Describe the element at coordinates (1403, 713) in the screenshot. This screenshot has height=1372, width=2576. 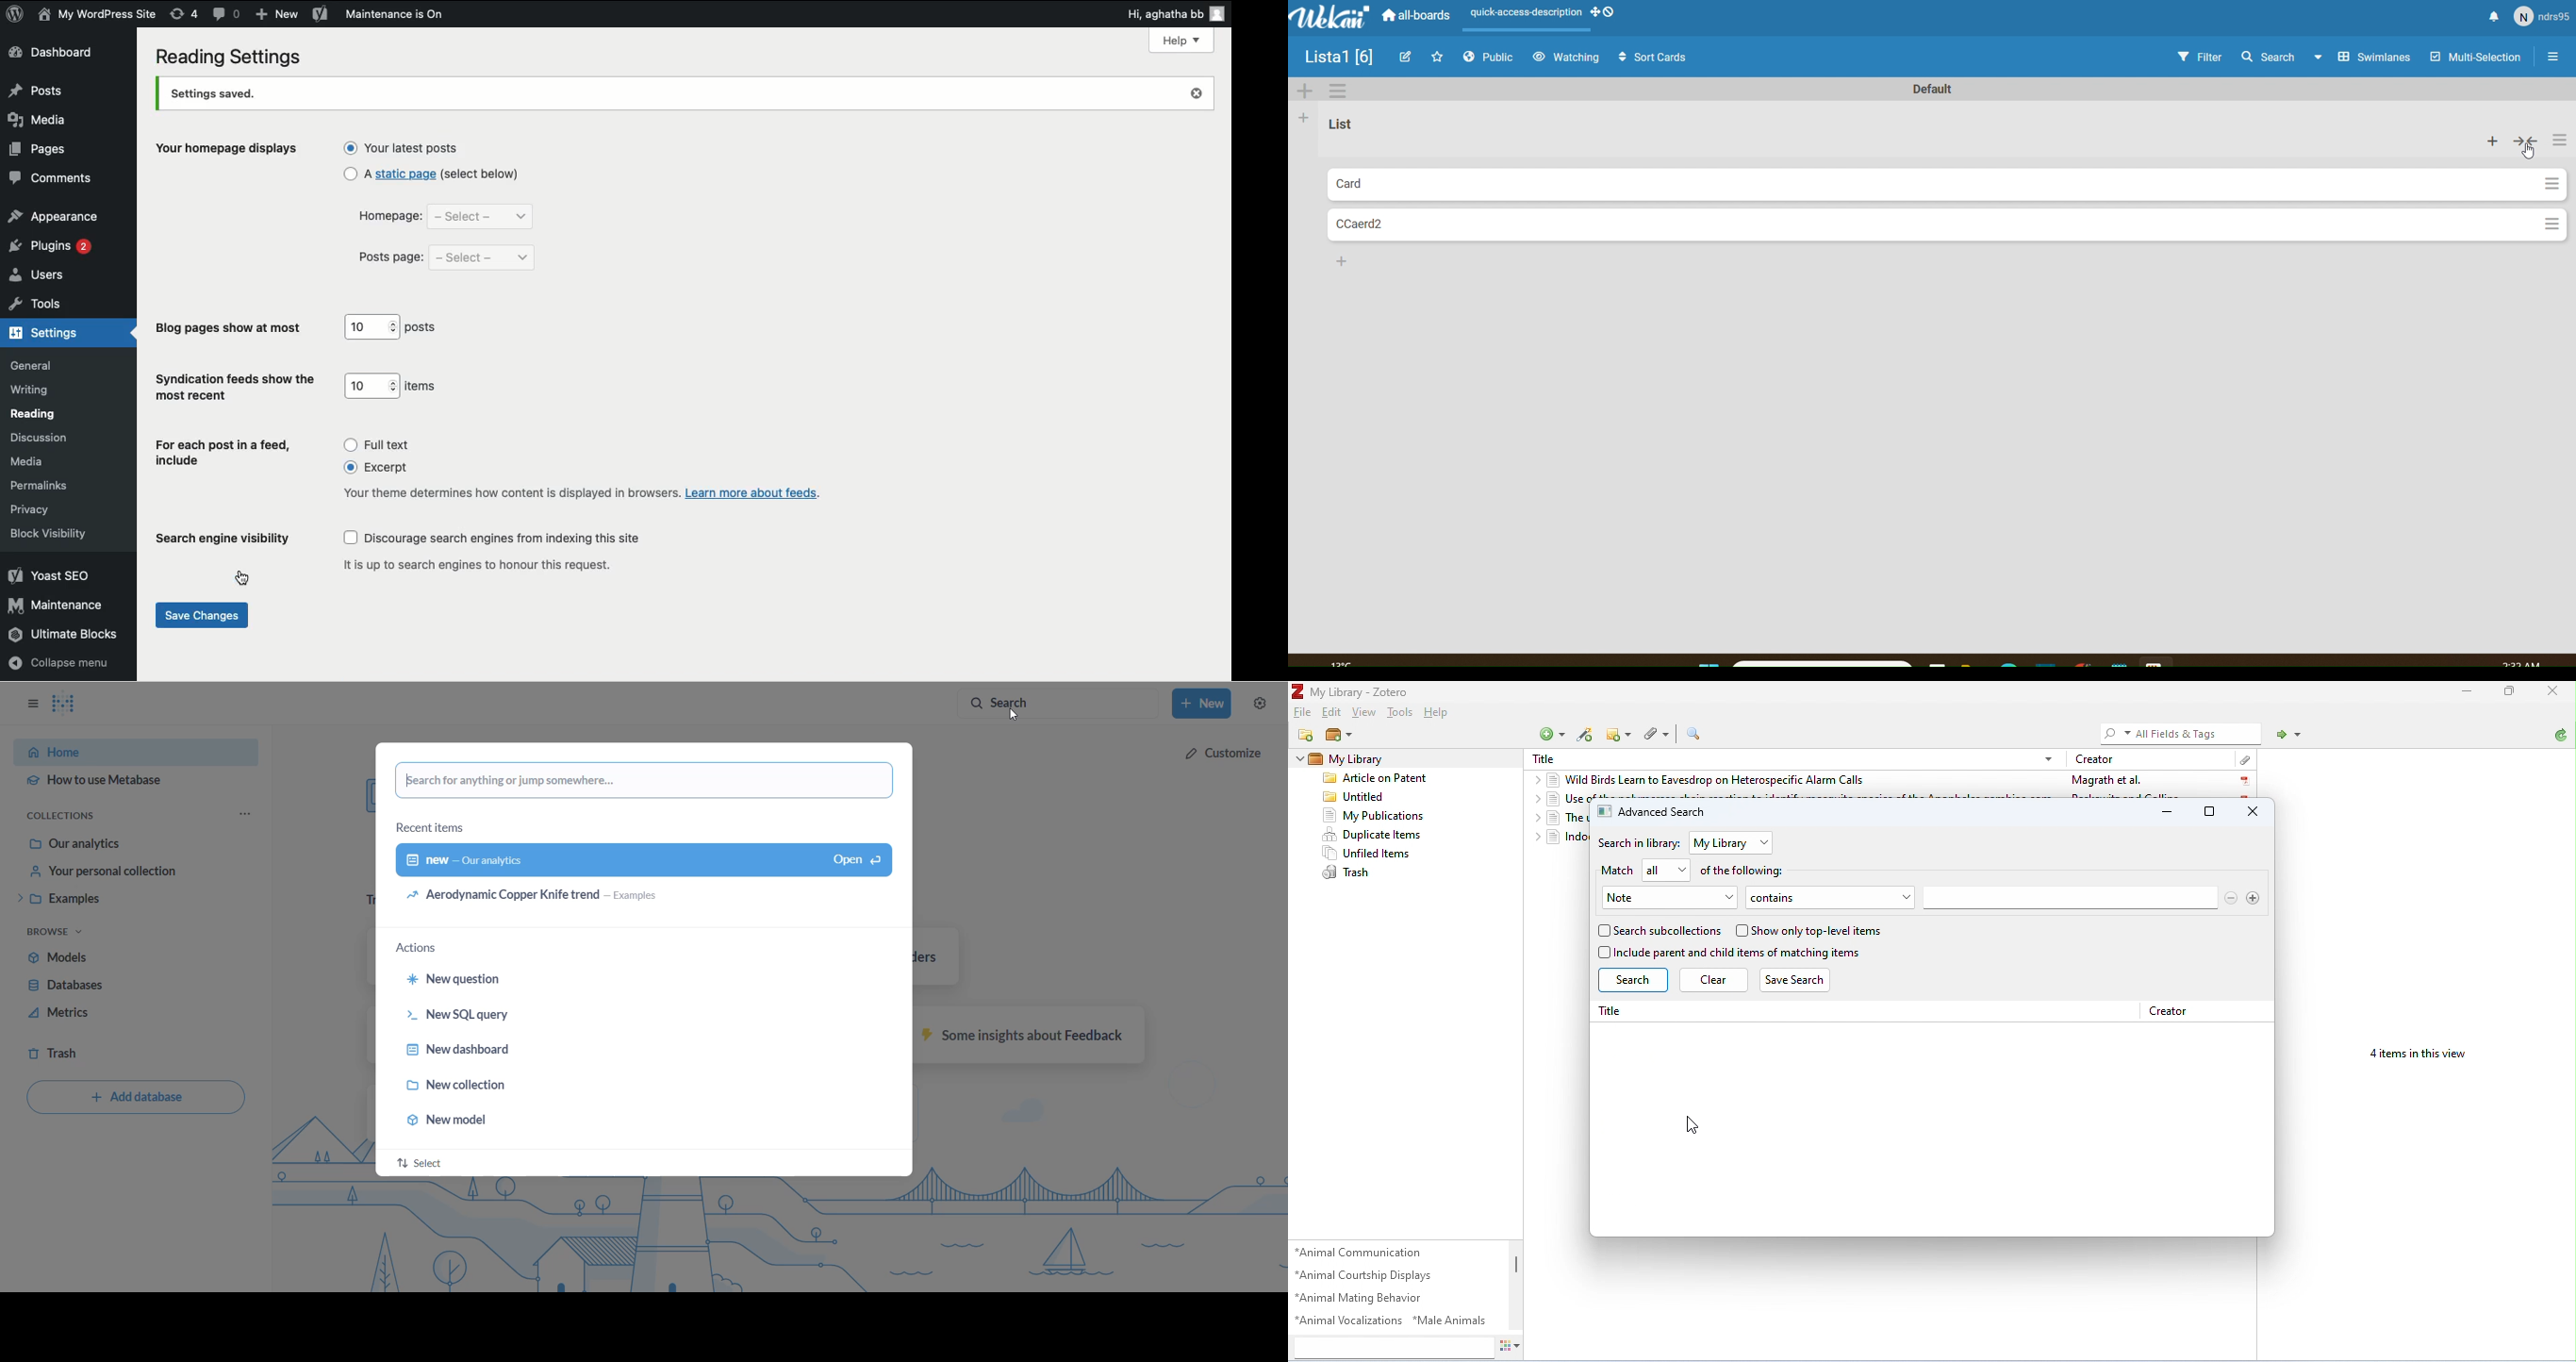
I see `tools` at that location.